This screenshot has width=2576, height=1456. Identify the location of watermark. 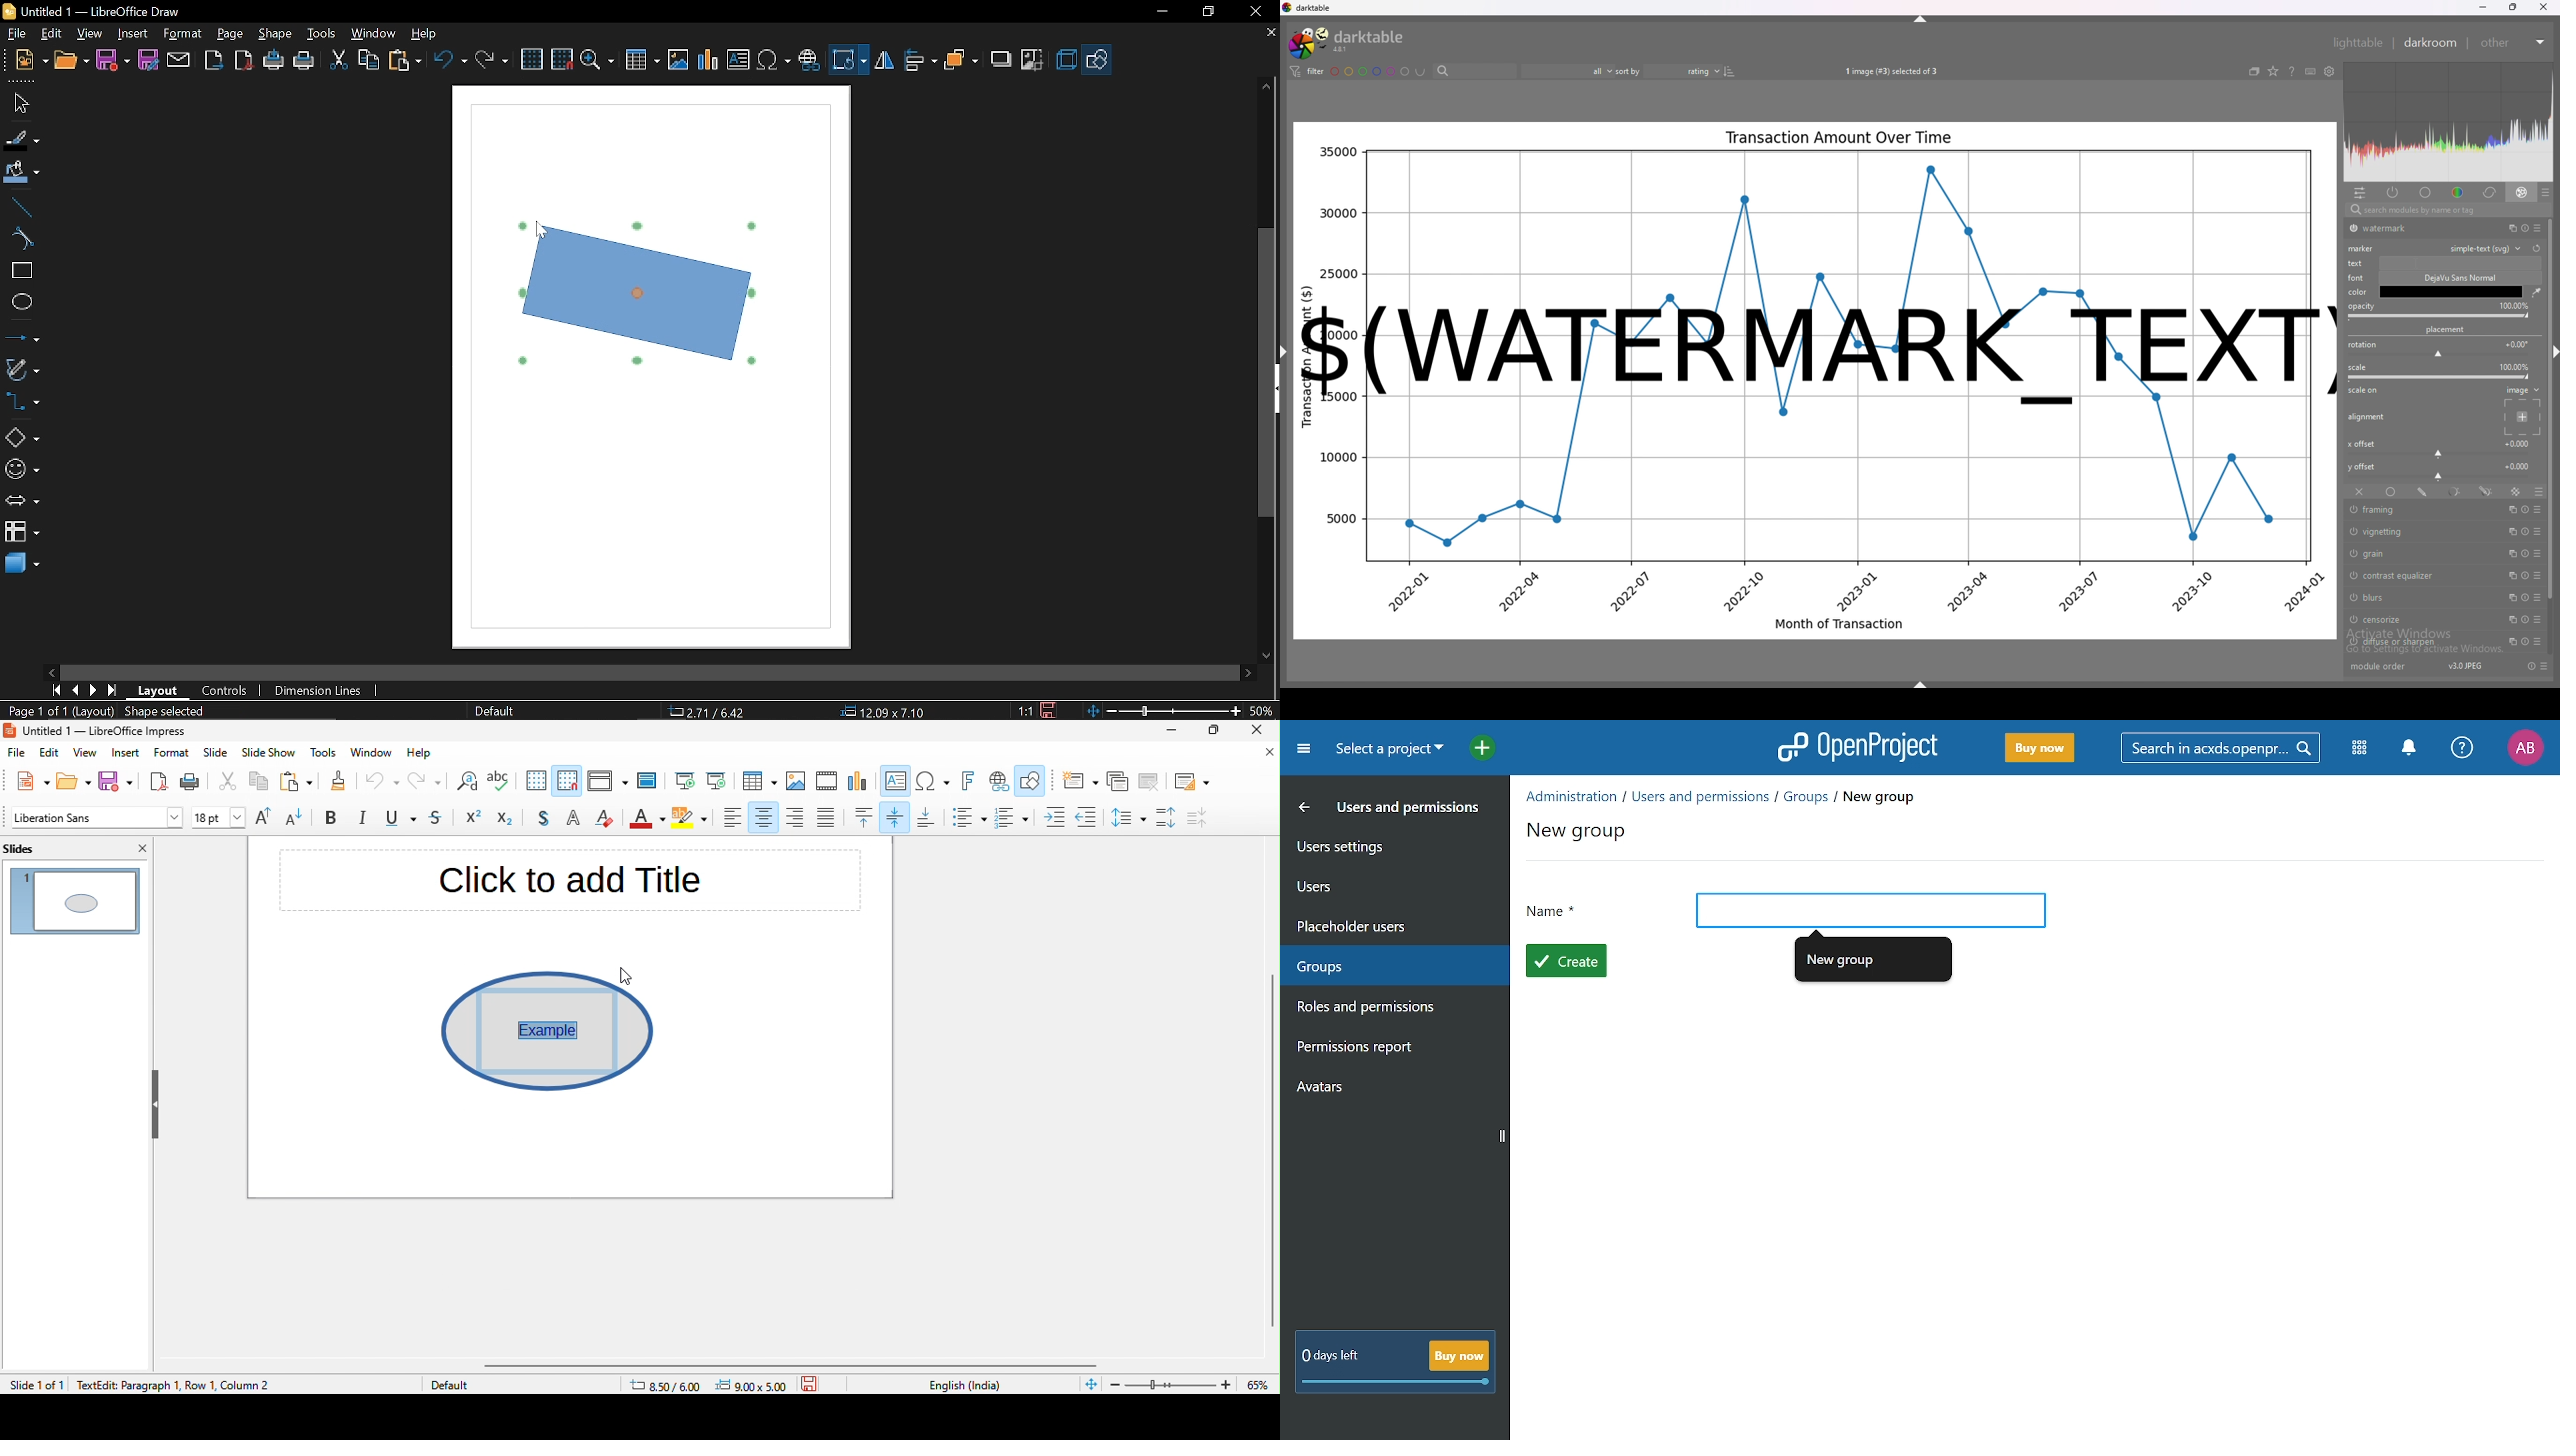
(1817, 348).